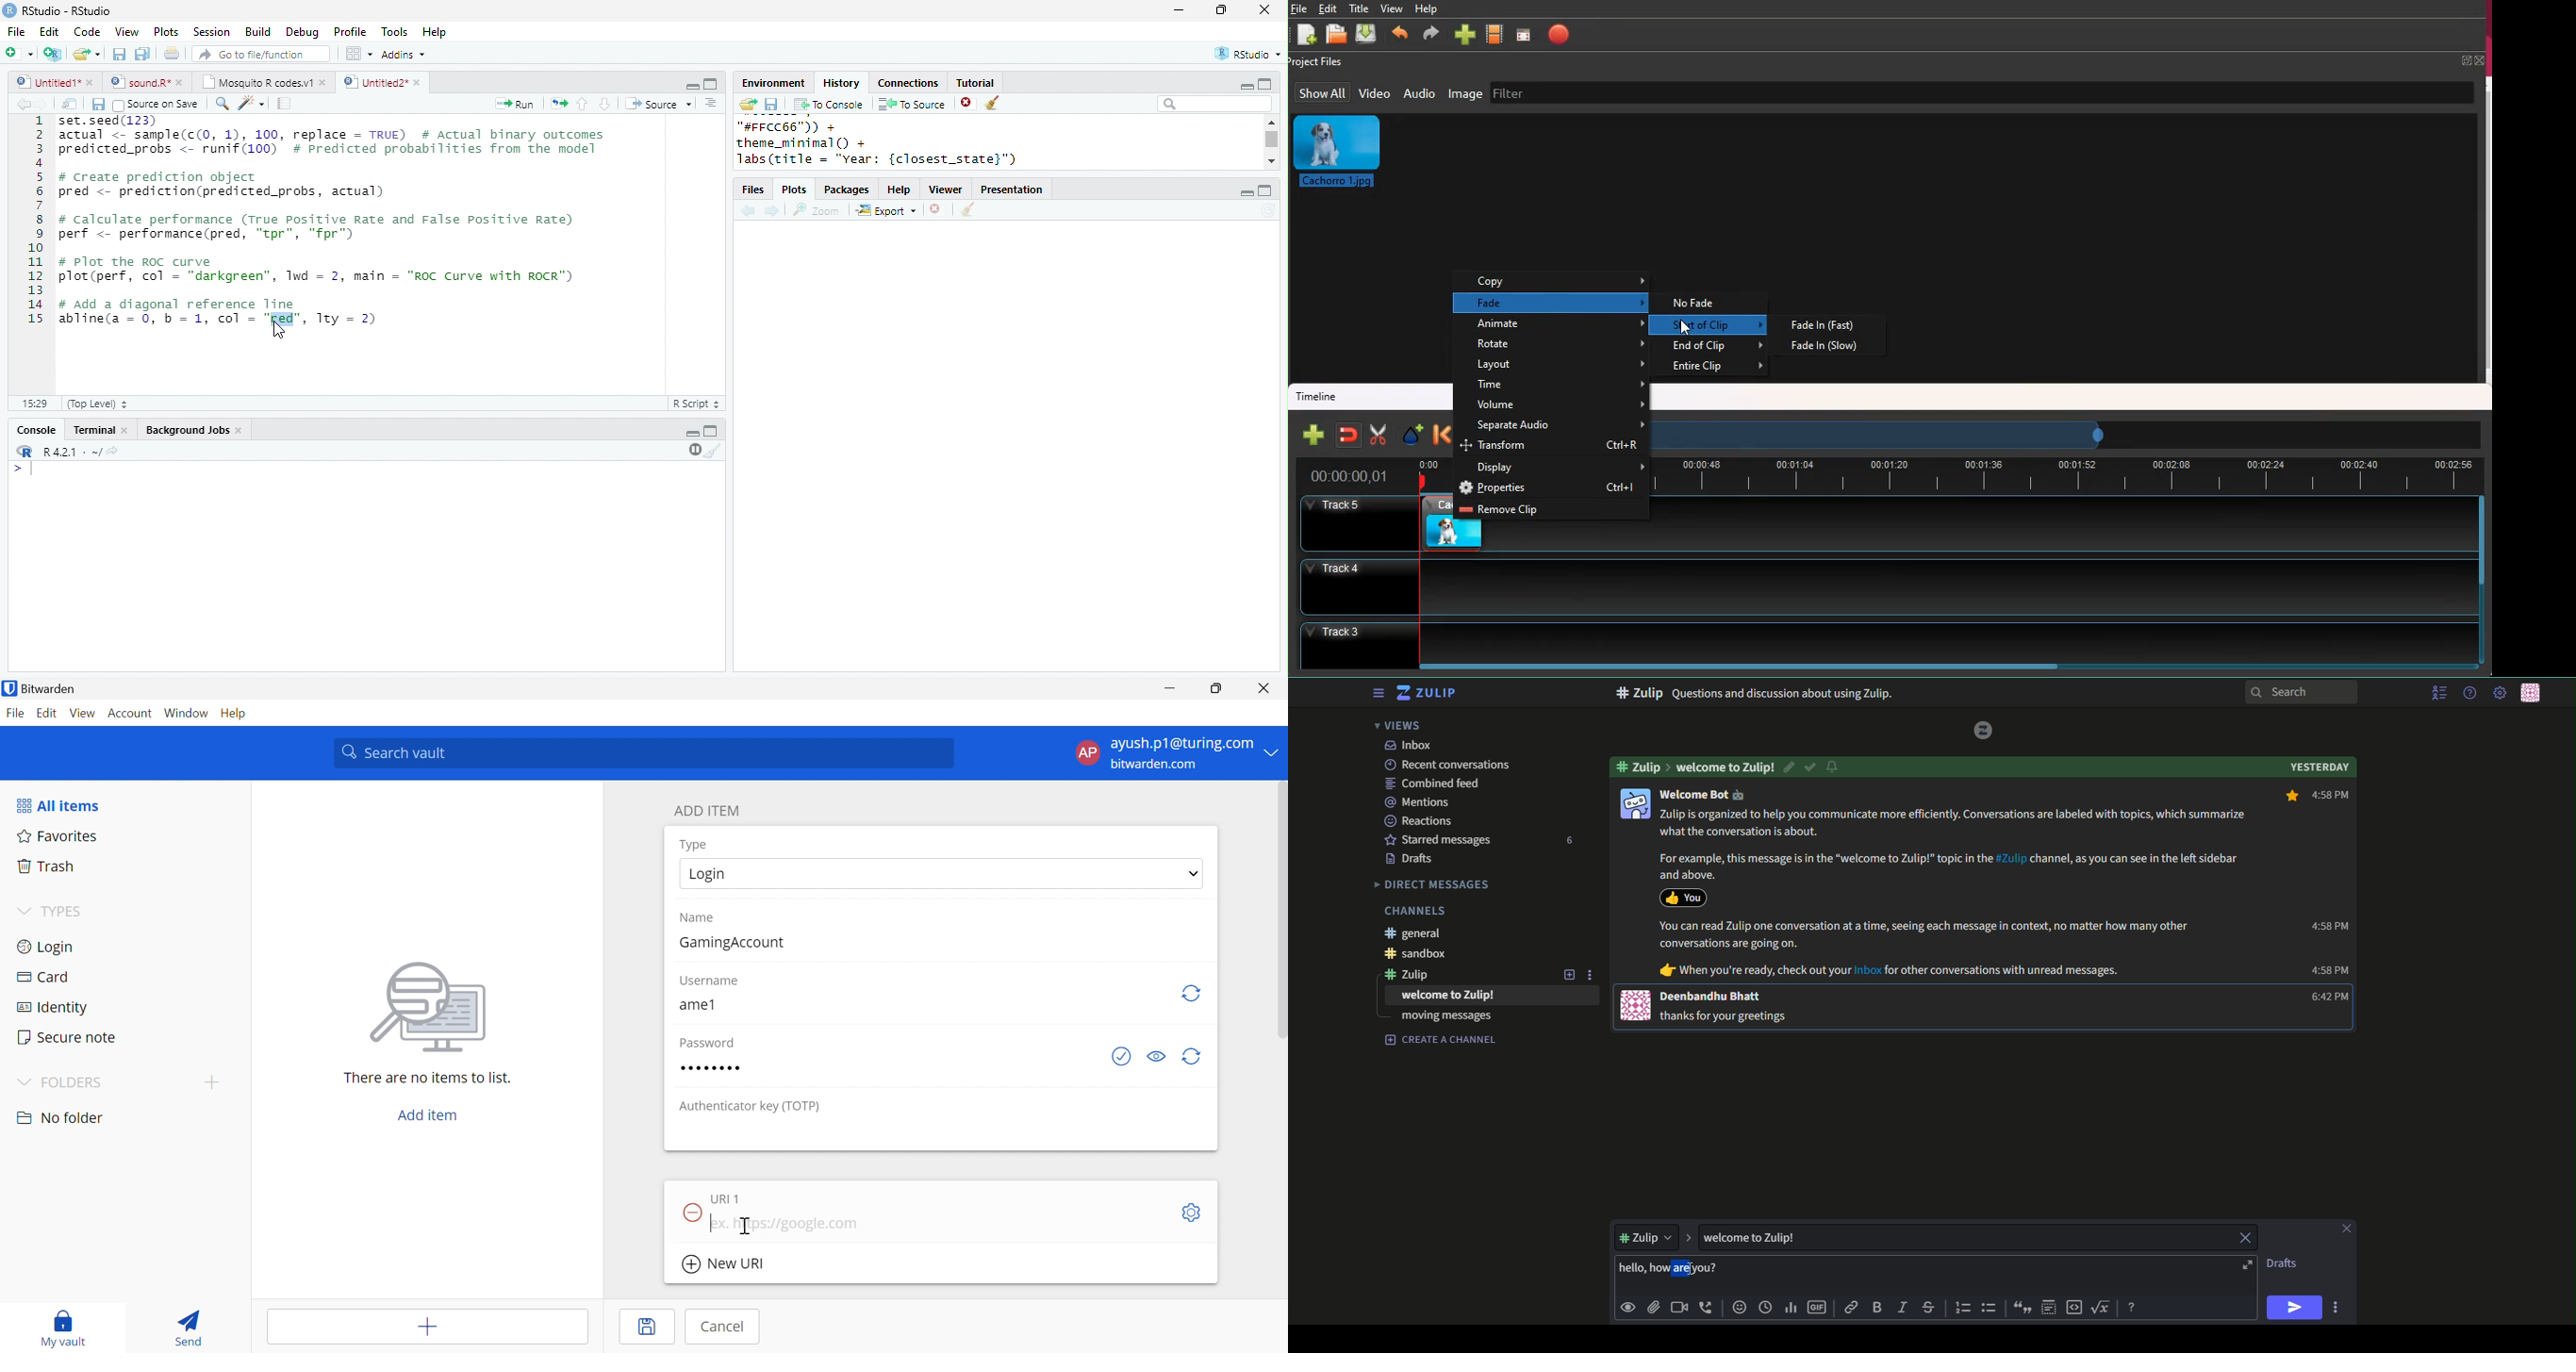  What do you see at coordinates (221, 311) in the screenshot?
I see `# Add a diagonal reference line
abline(a = 0, b = 1, col = "red", Try = 2)` at bounding box center [221, 311].